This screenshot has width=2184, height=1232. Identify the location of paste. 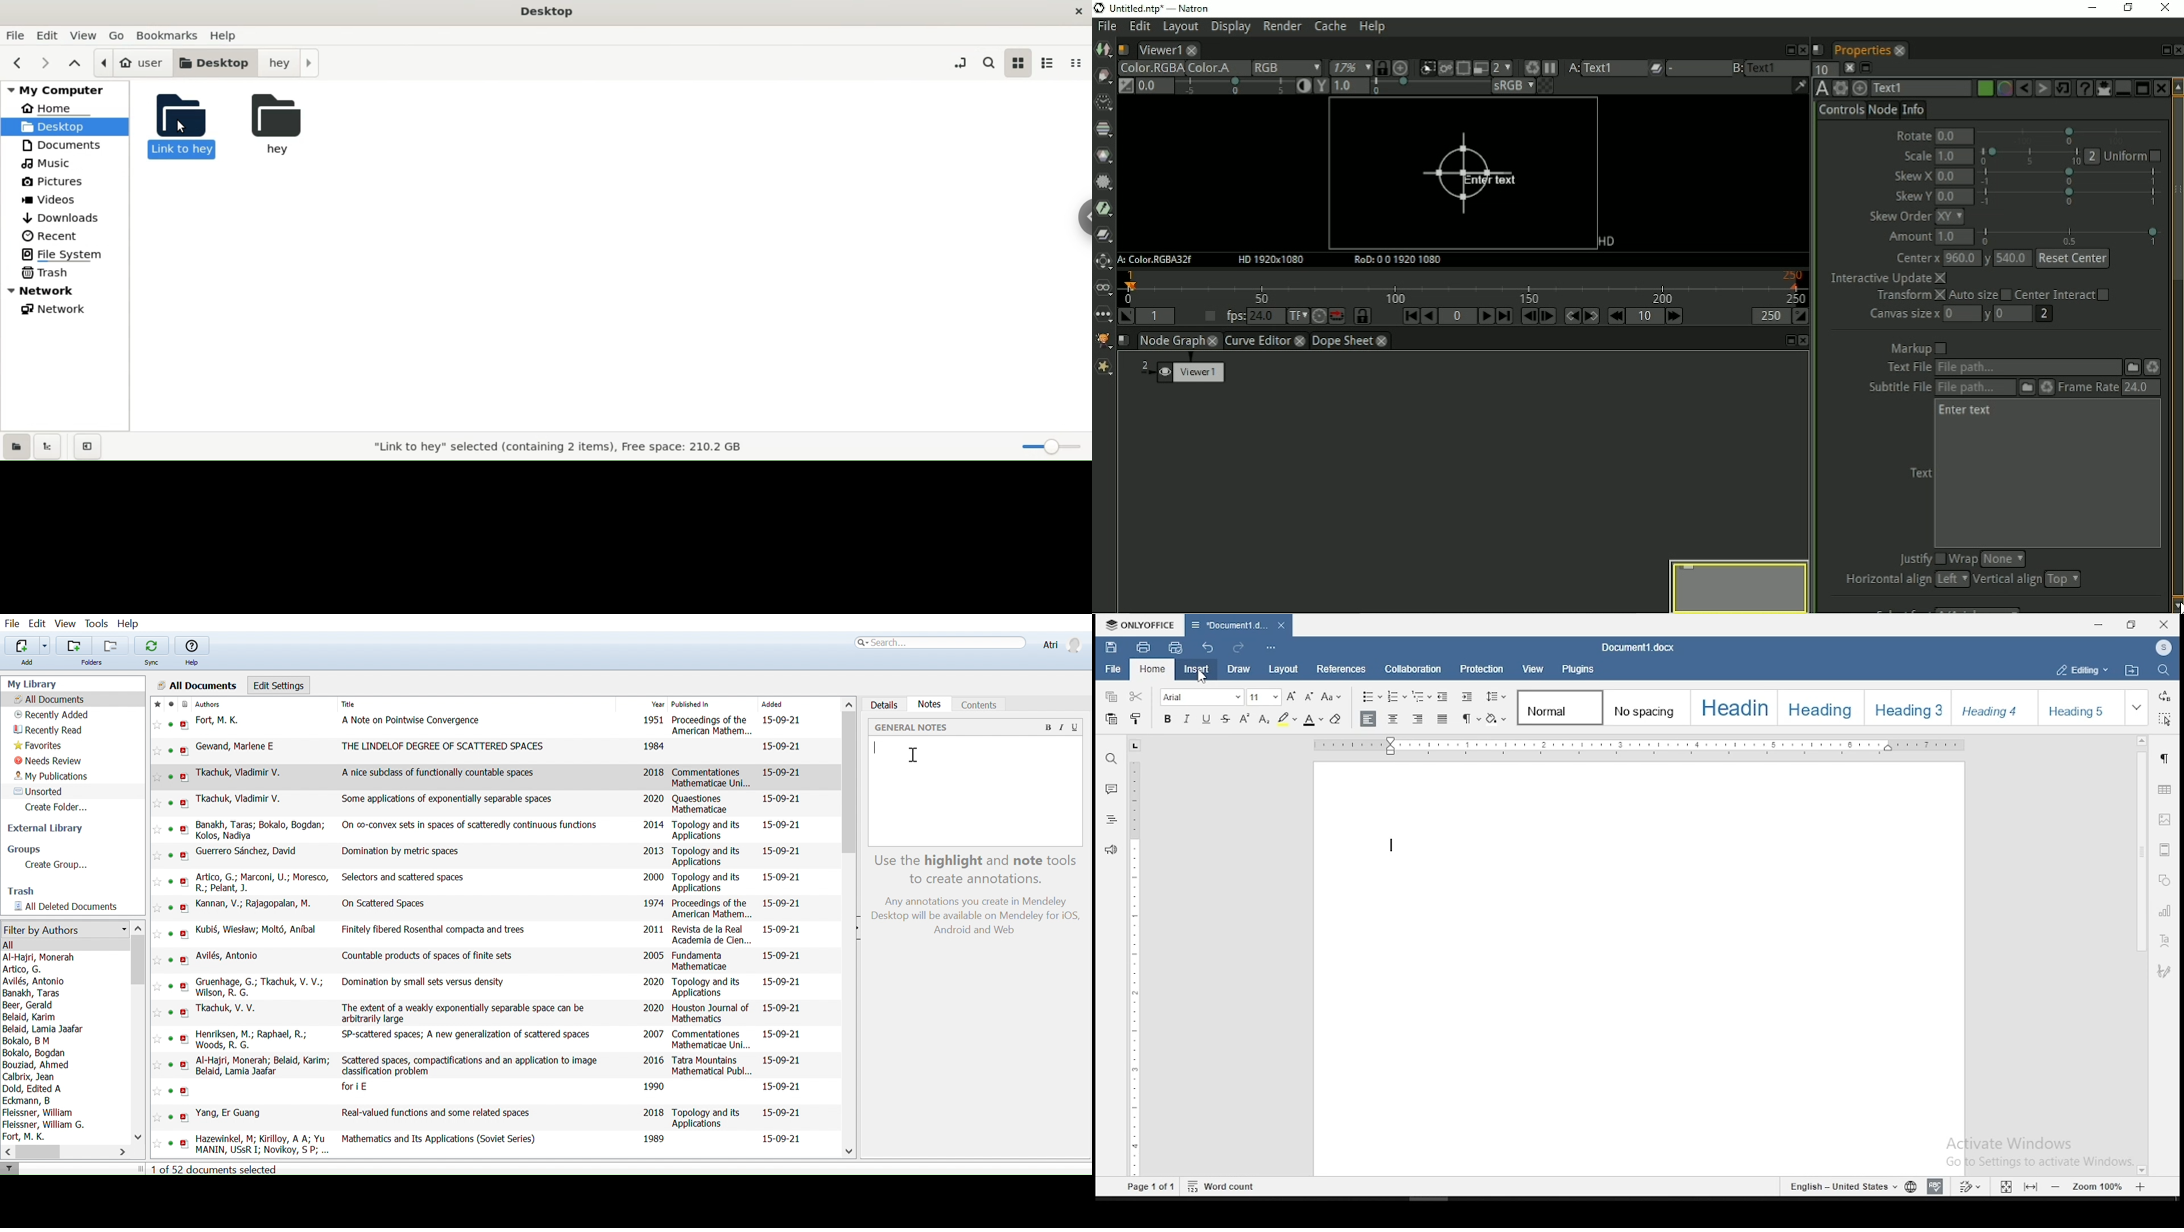
(1112, 721).